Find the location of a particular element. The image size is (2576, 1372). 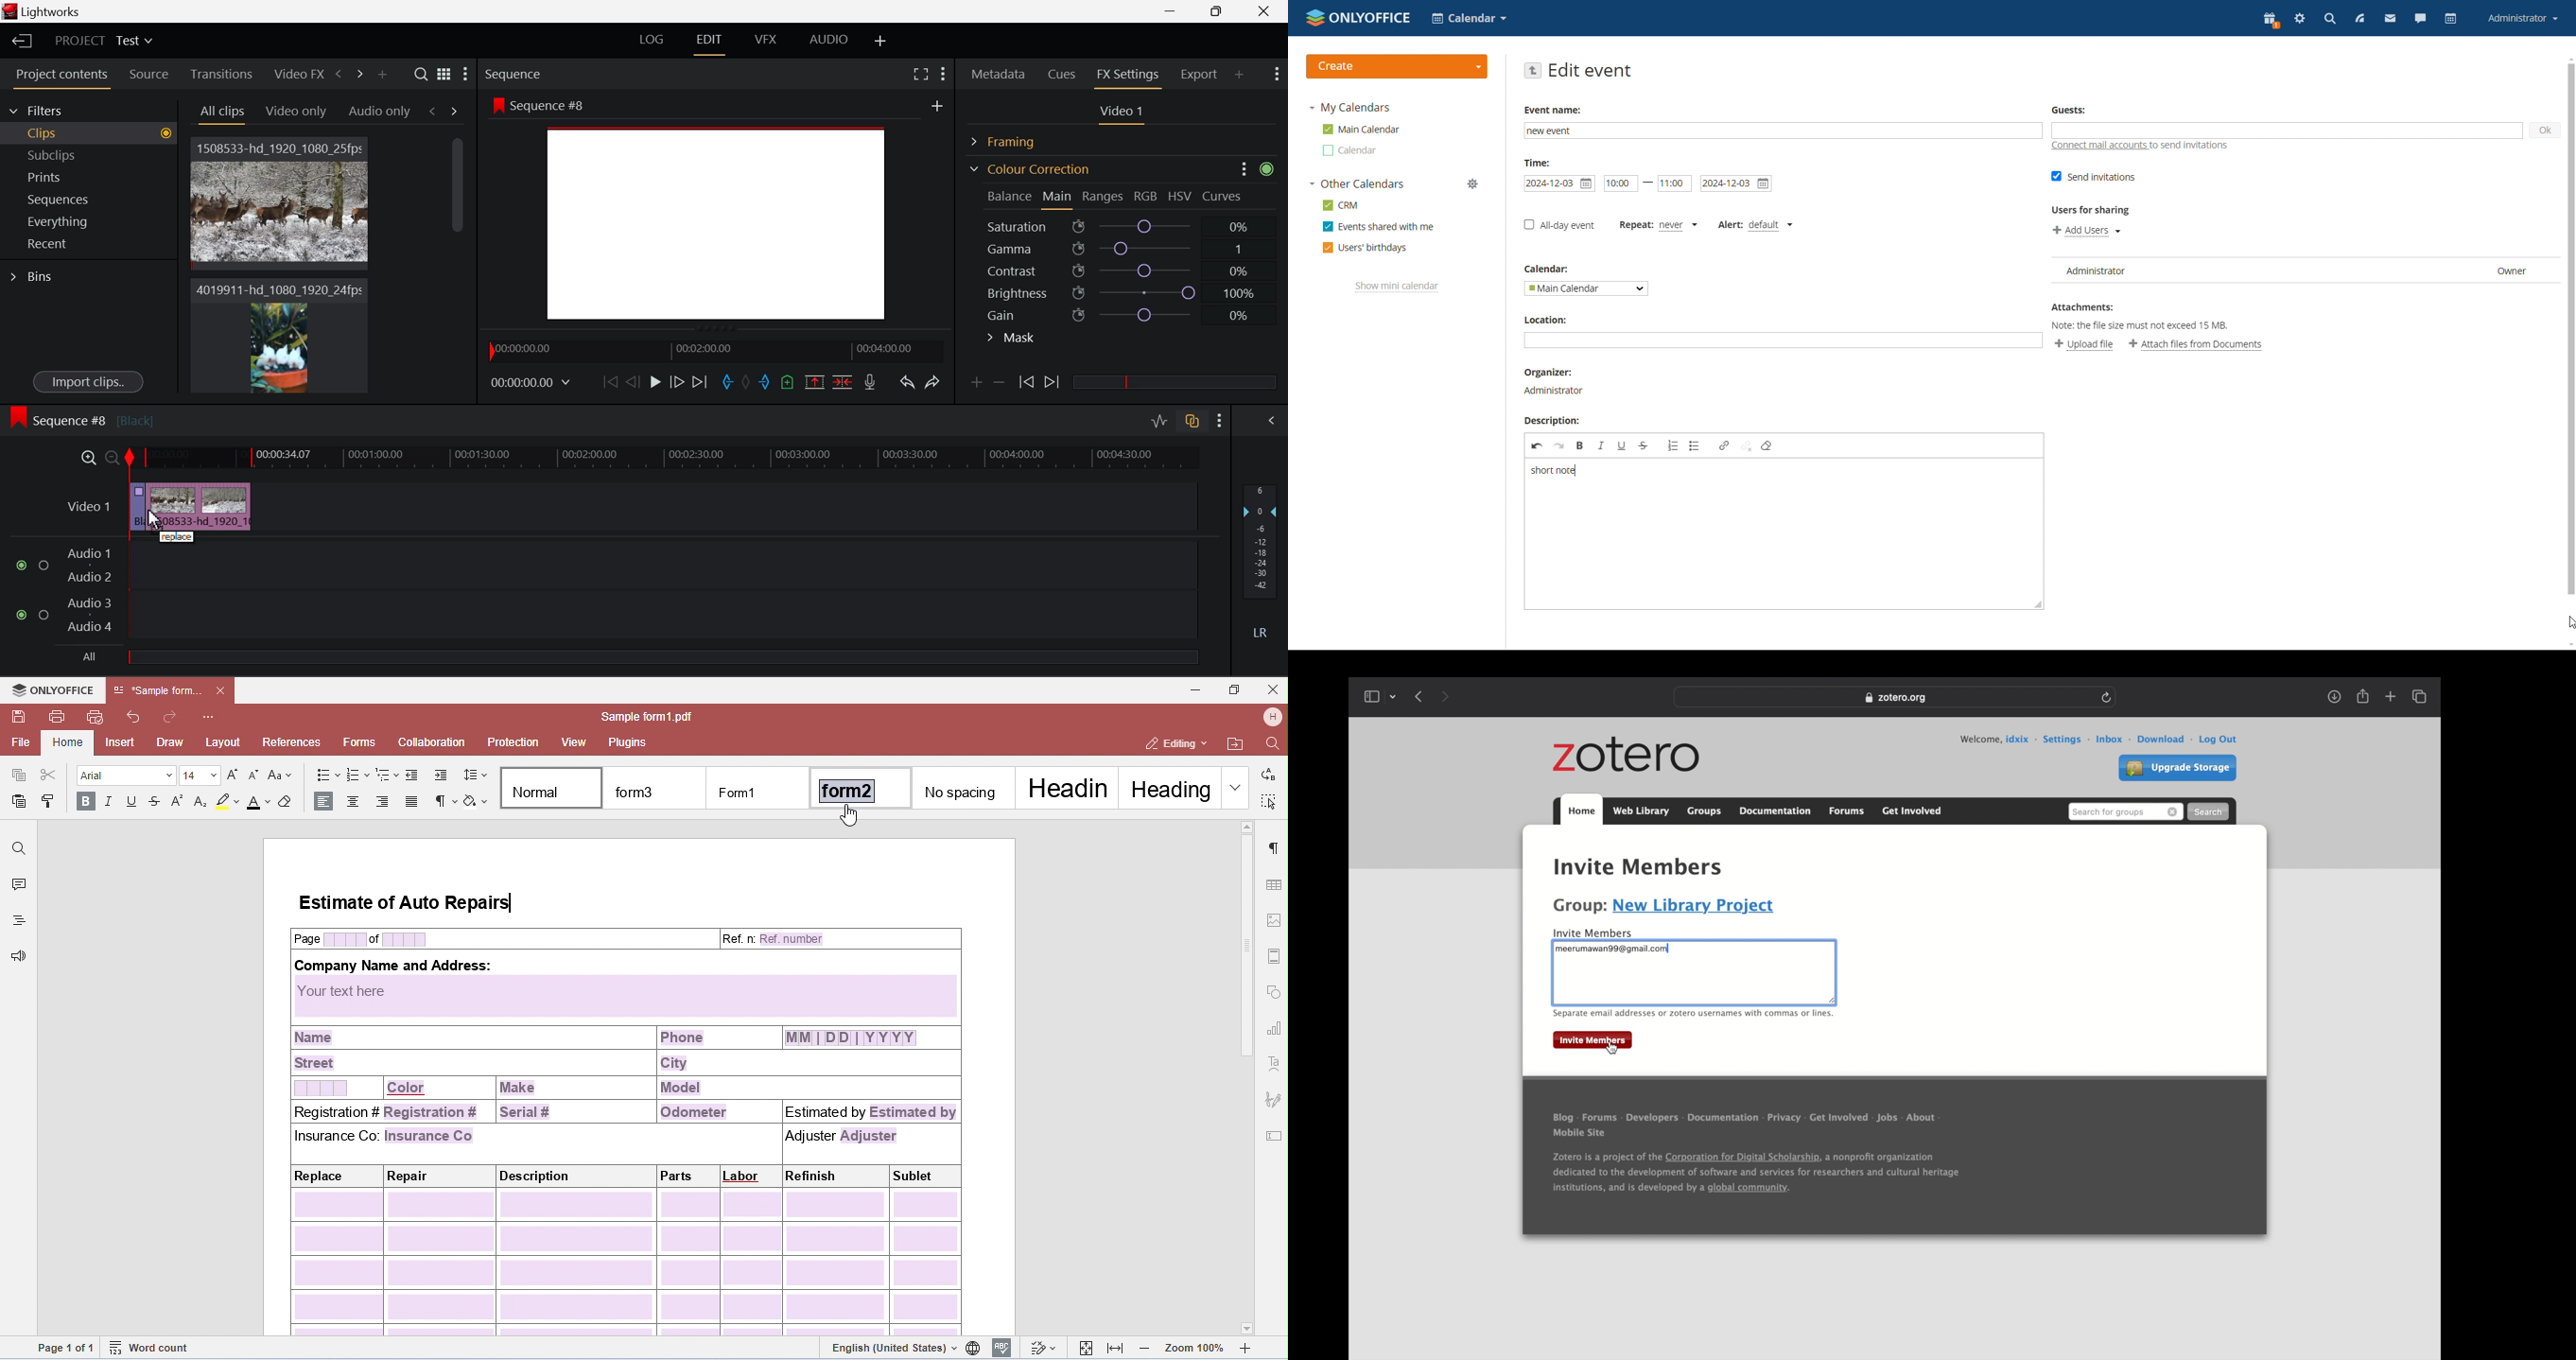

Previous Tab is located at coordinates (435, 111).